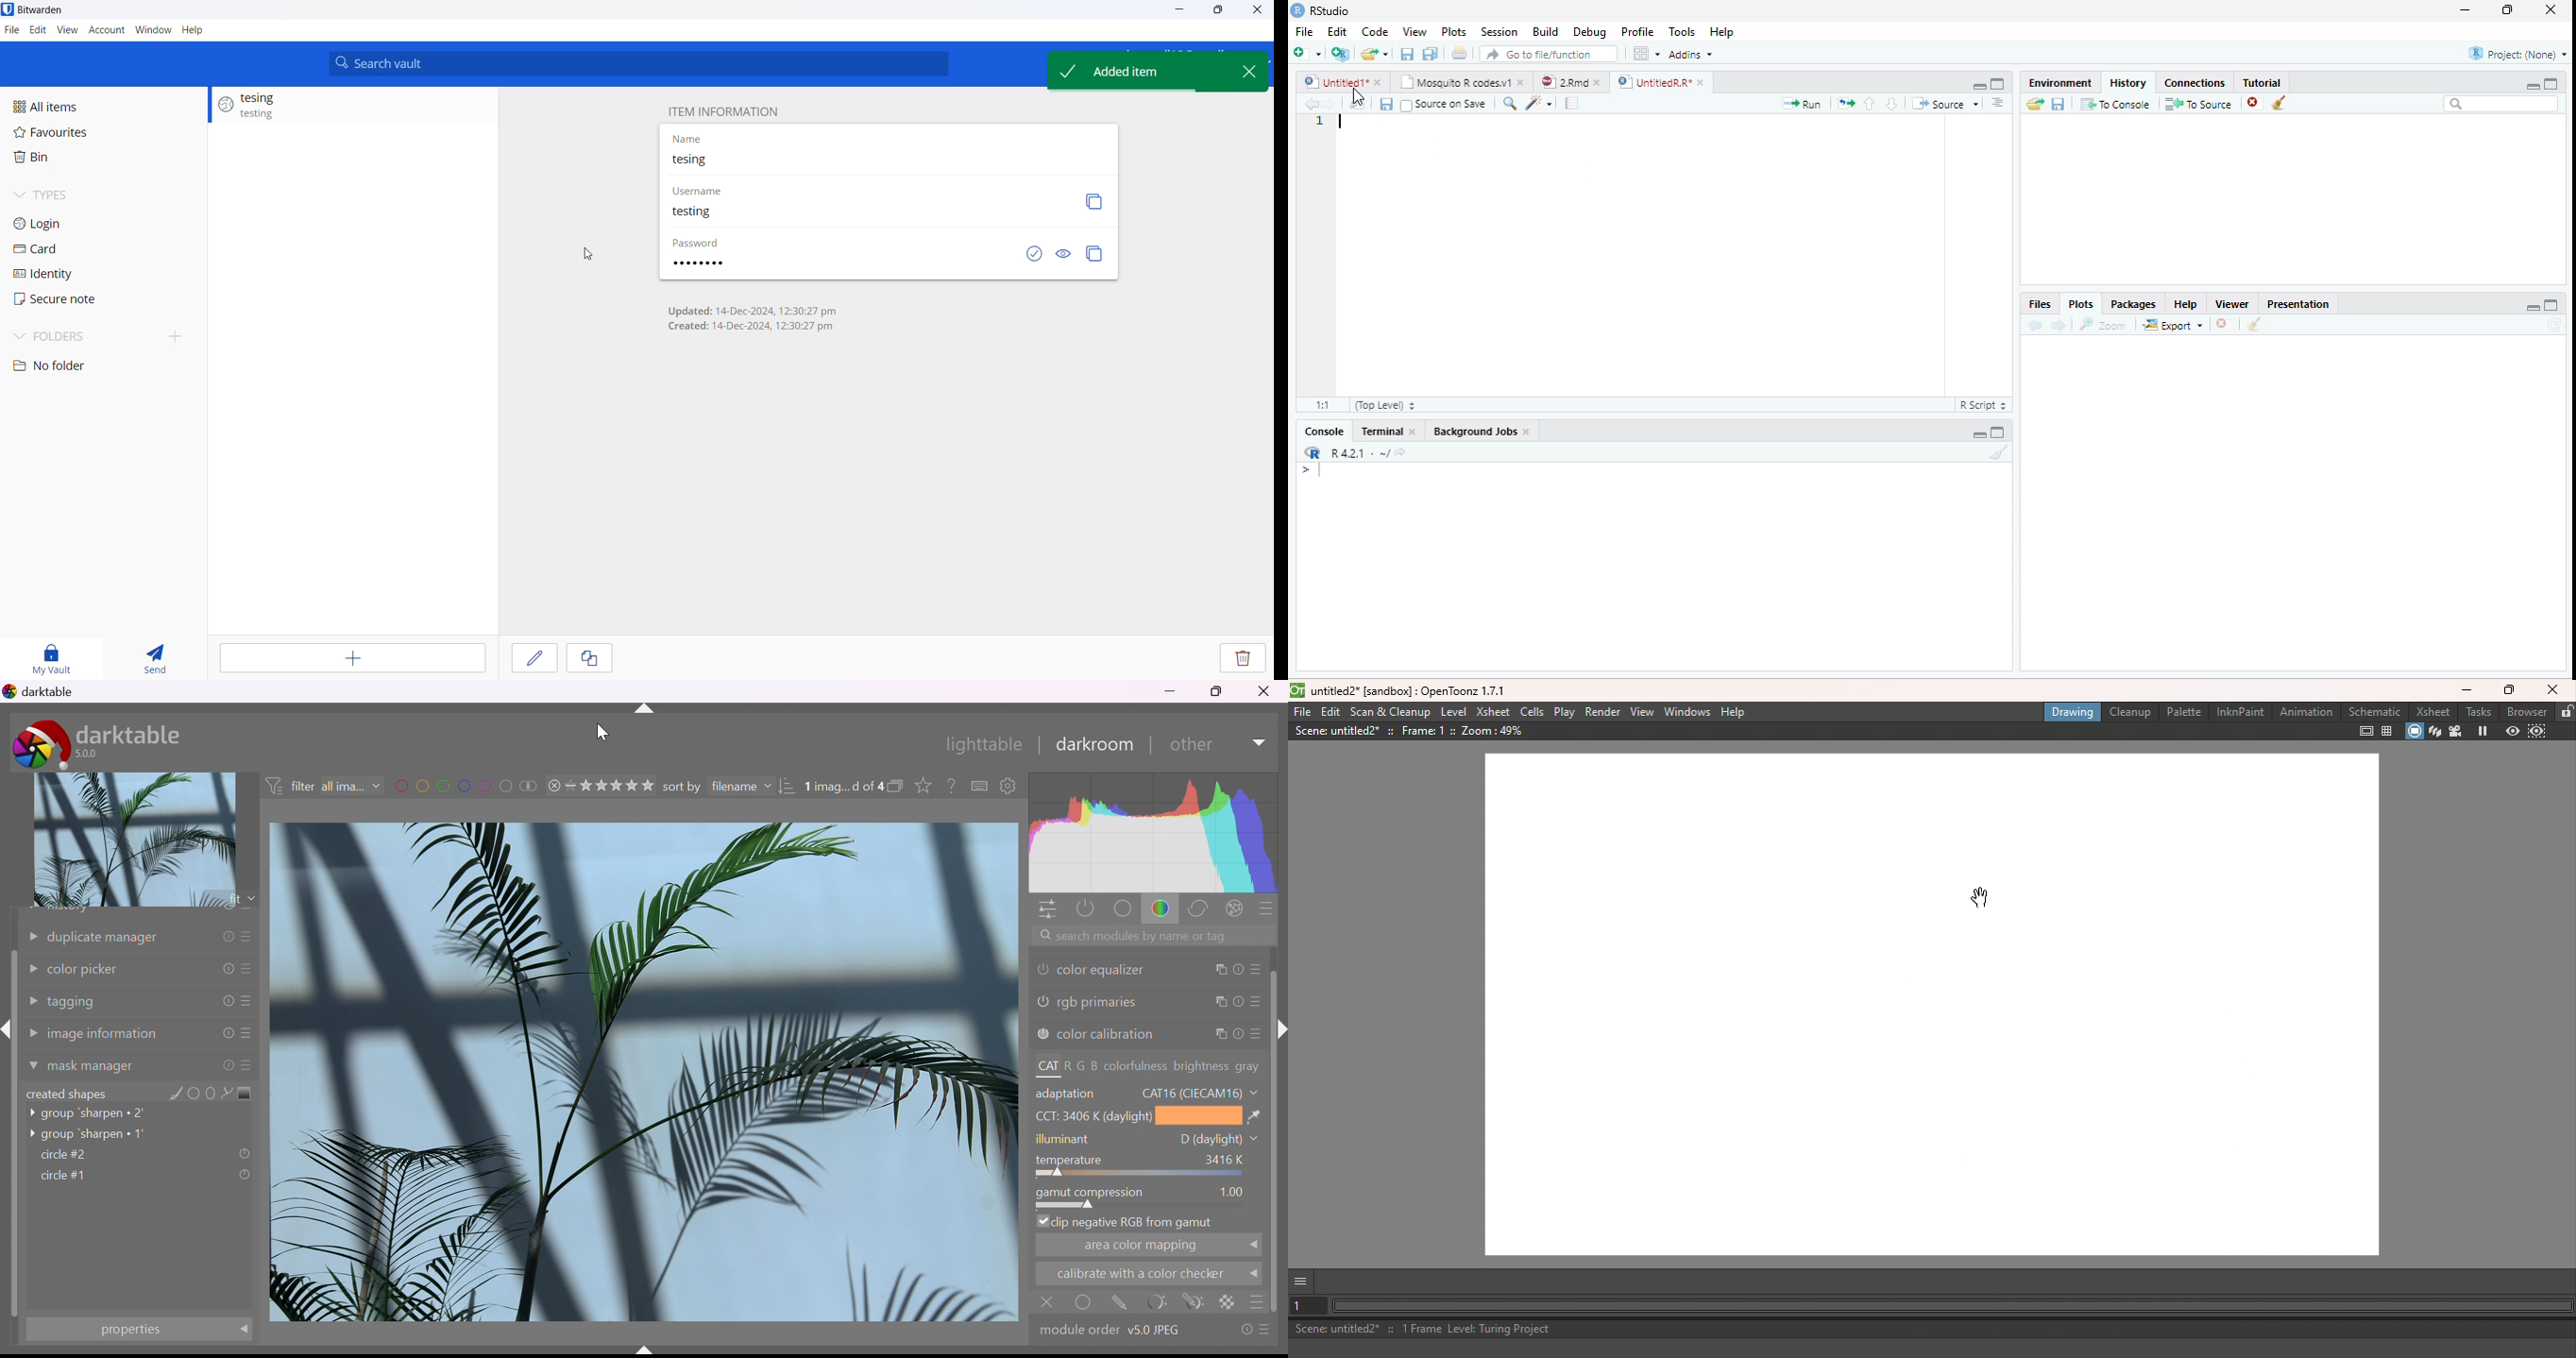 This screenshot has height=1372, width=2576. What do you see at coordinates (2533, 86) in the screenshot?
I see `Minimize` at bounding box center [2533, 86].